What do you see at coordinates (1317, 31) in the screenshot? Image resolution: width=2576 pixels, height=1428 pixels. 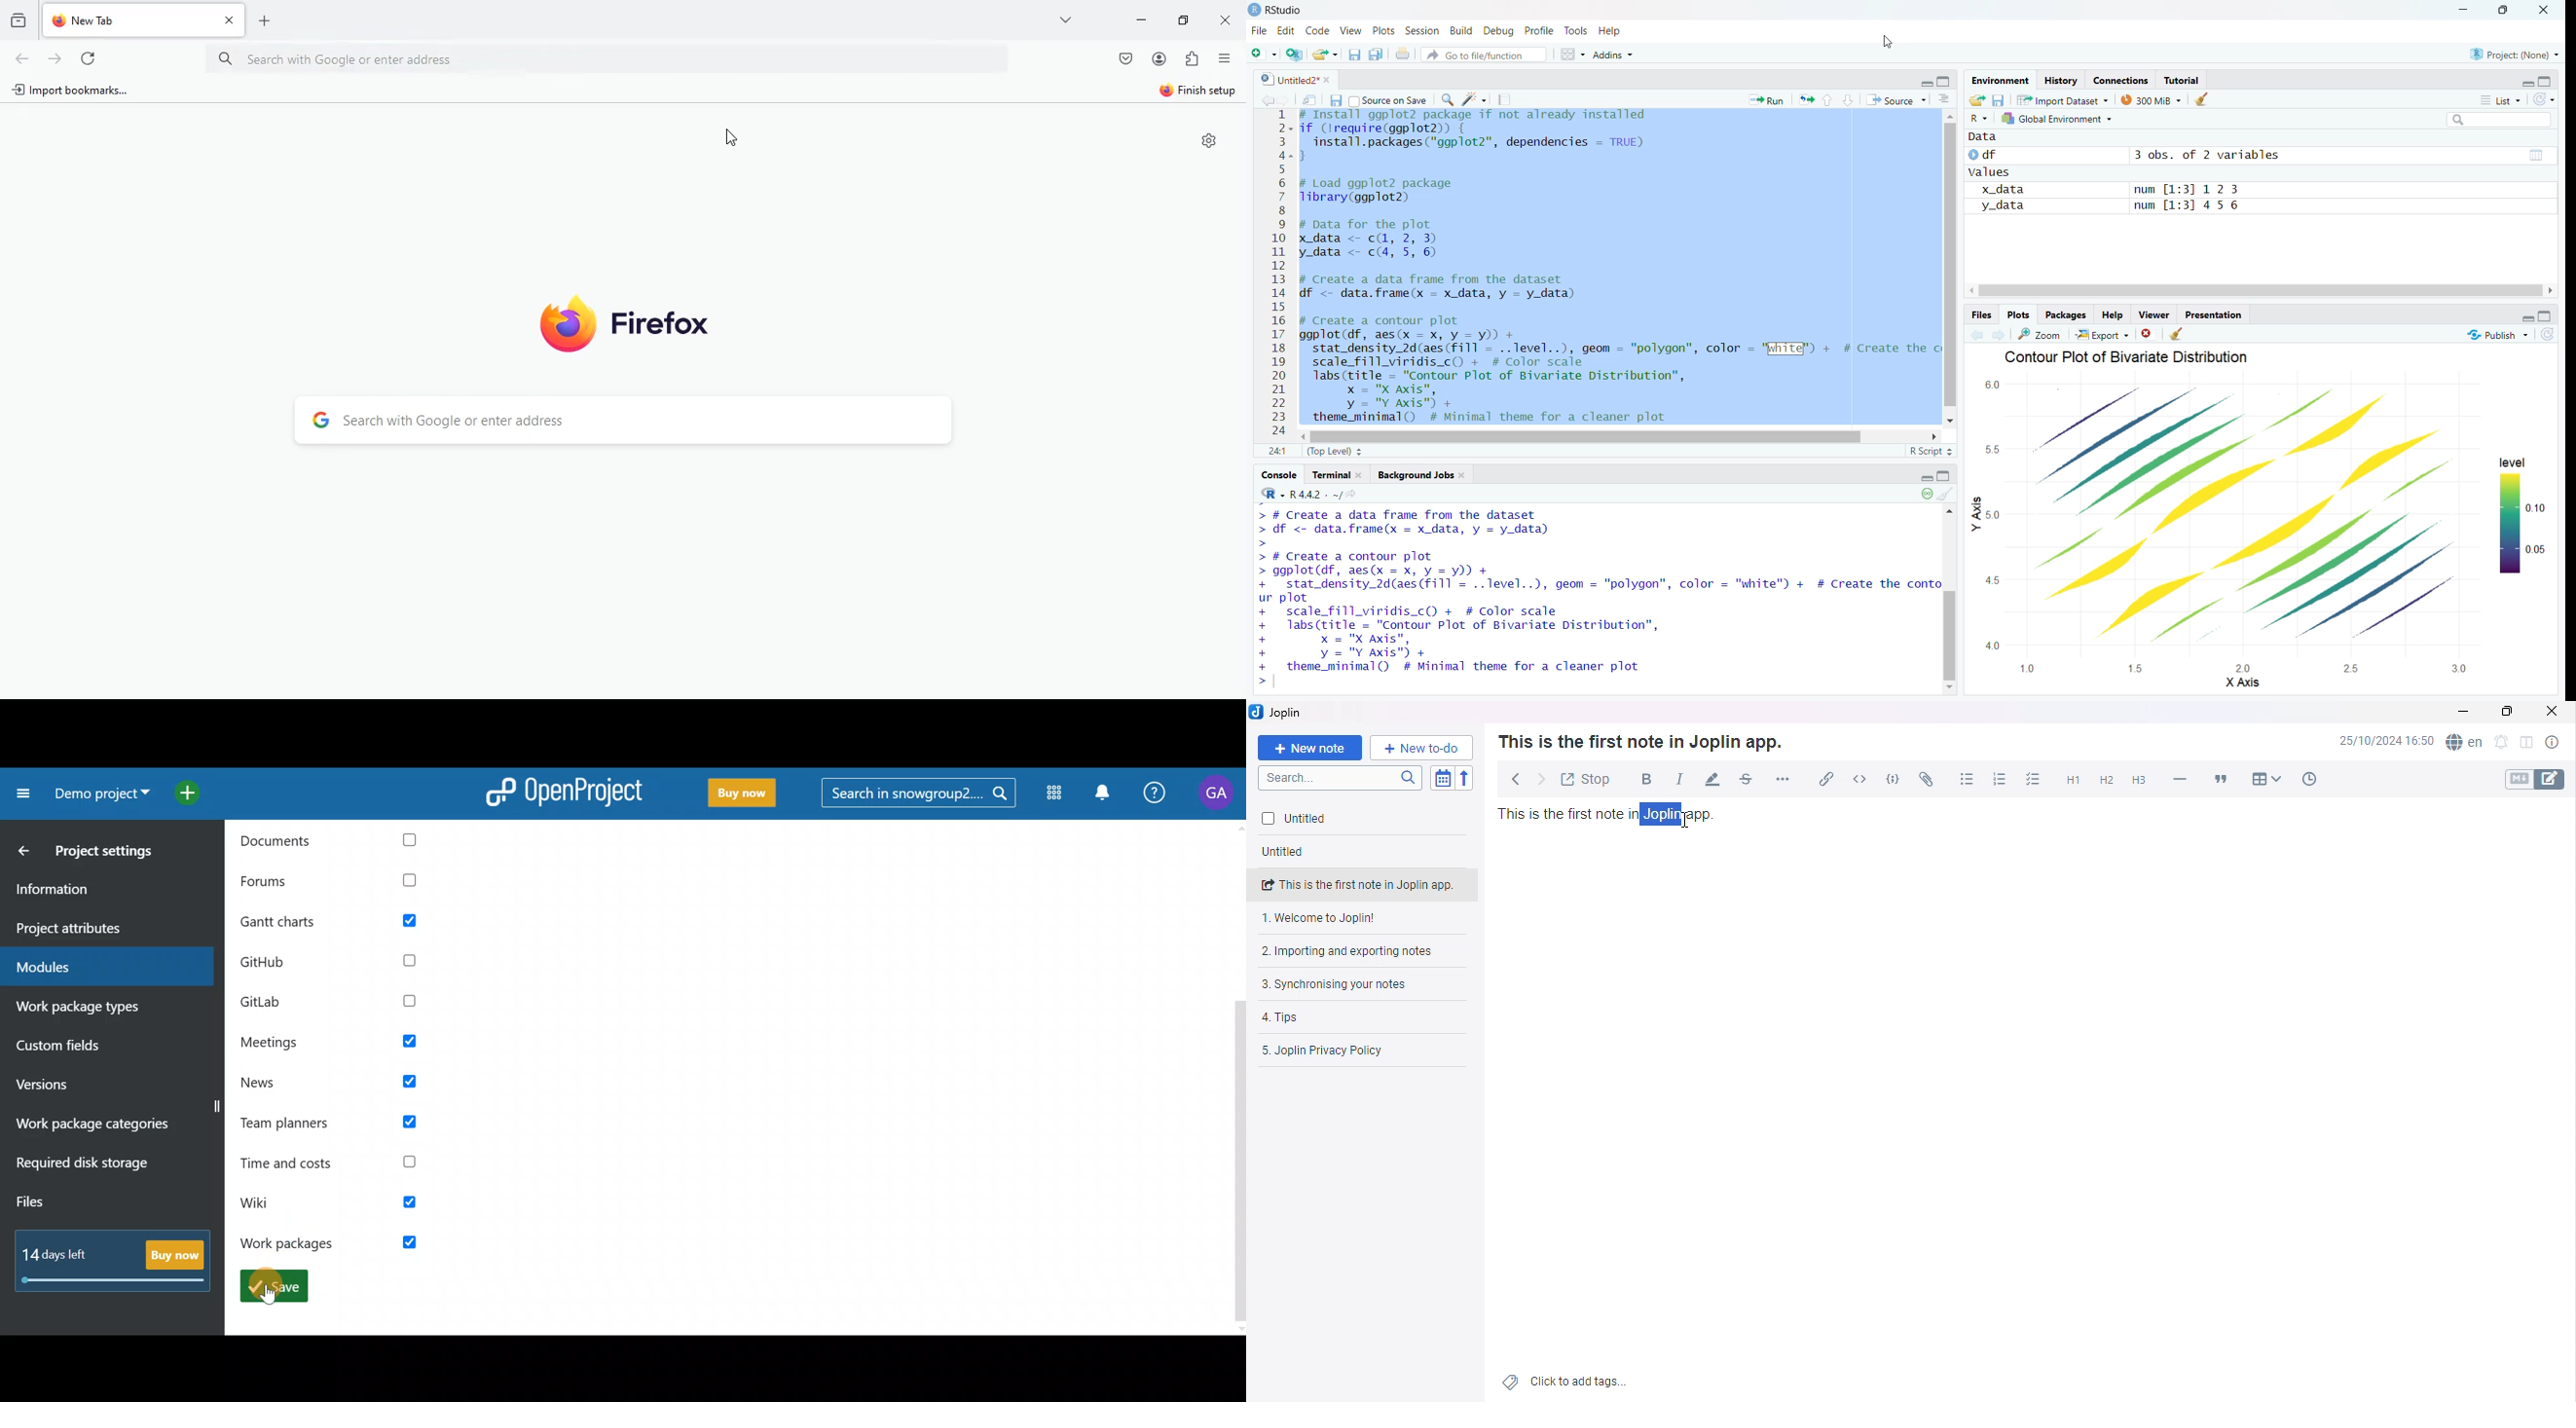 I see `Code` at bounding box center [1317, 31].